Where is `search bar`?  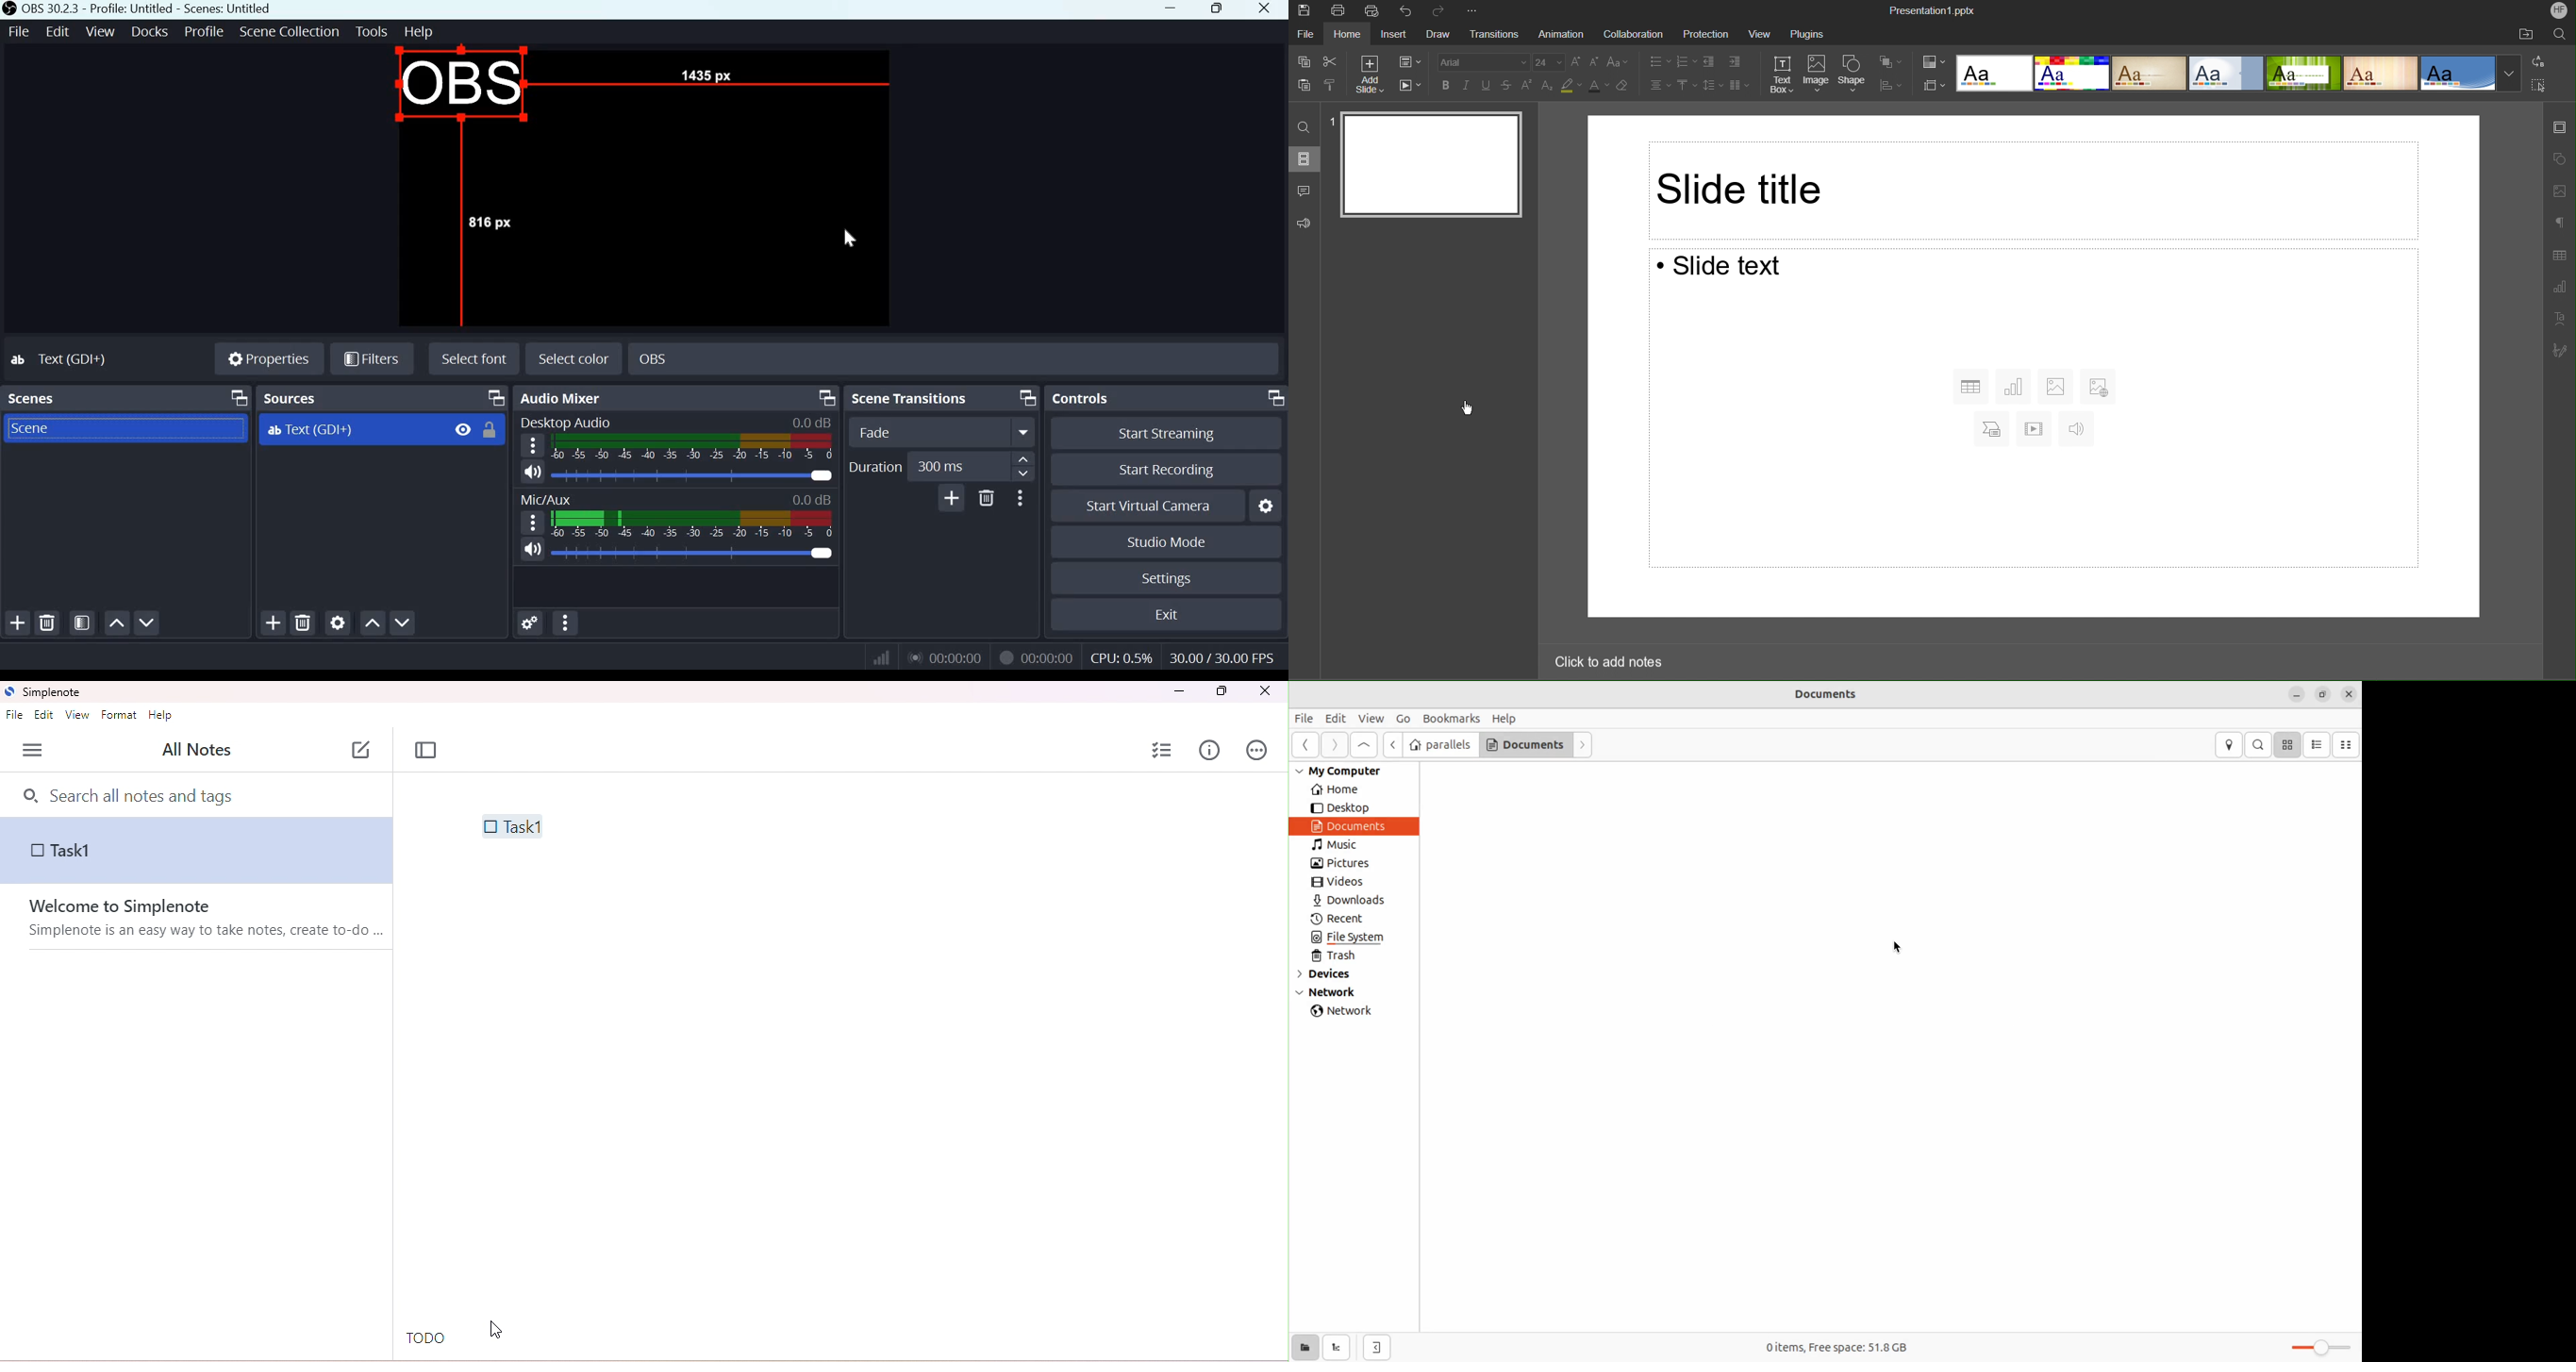
search bar is located at coordinates (200, 794).